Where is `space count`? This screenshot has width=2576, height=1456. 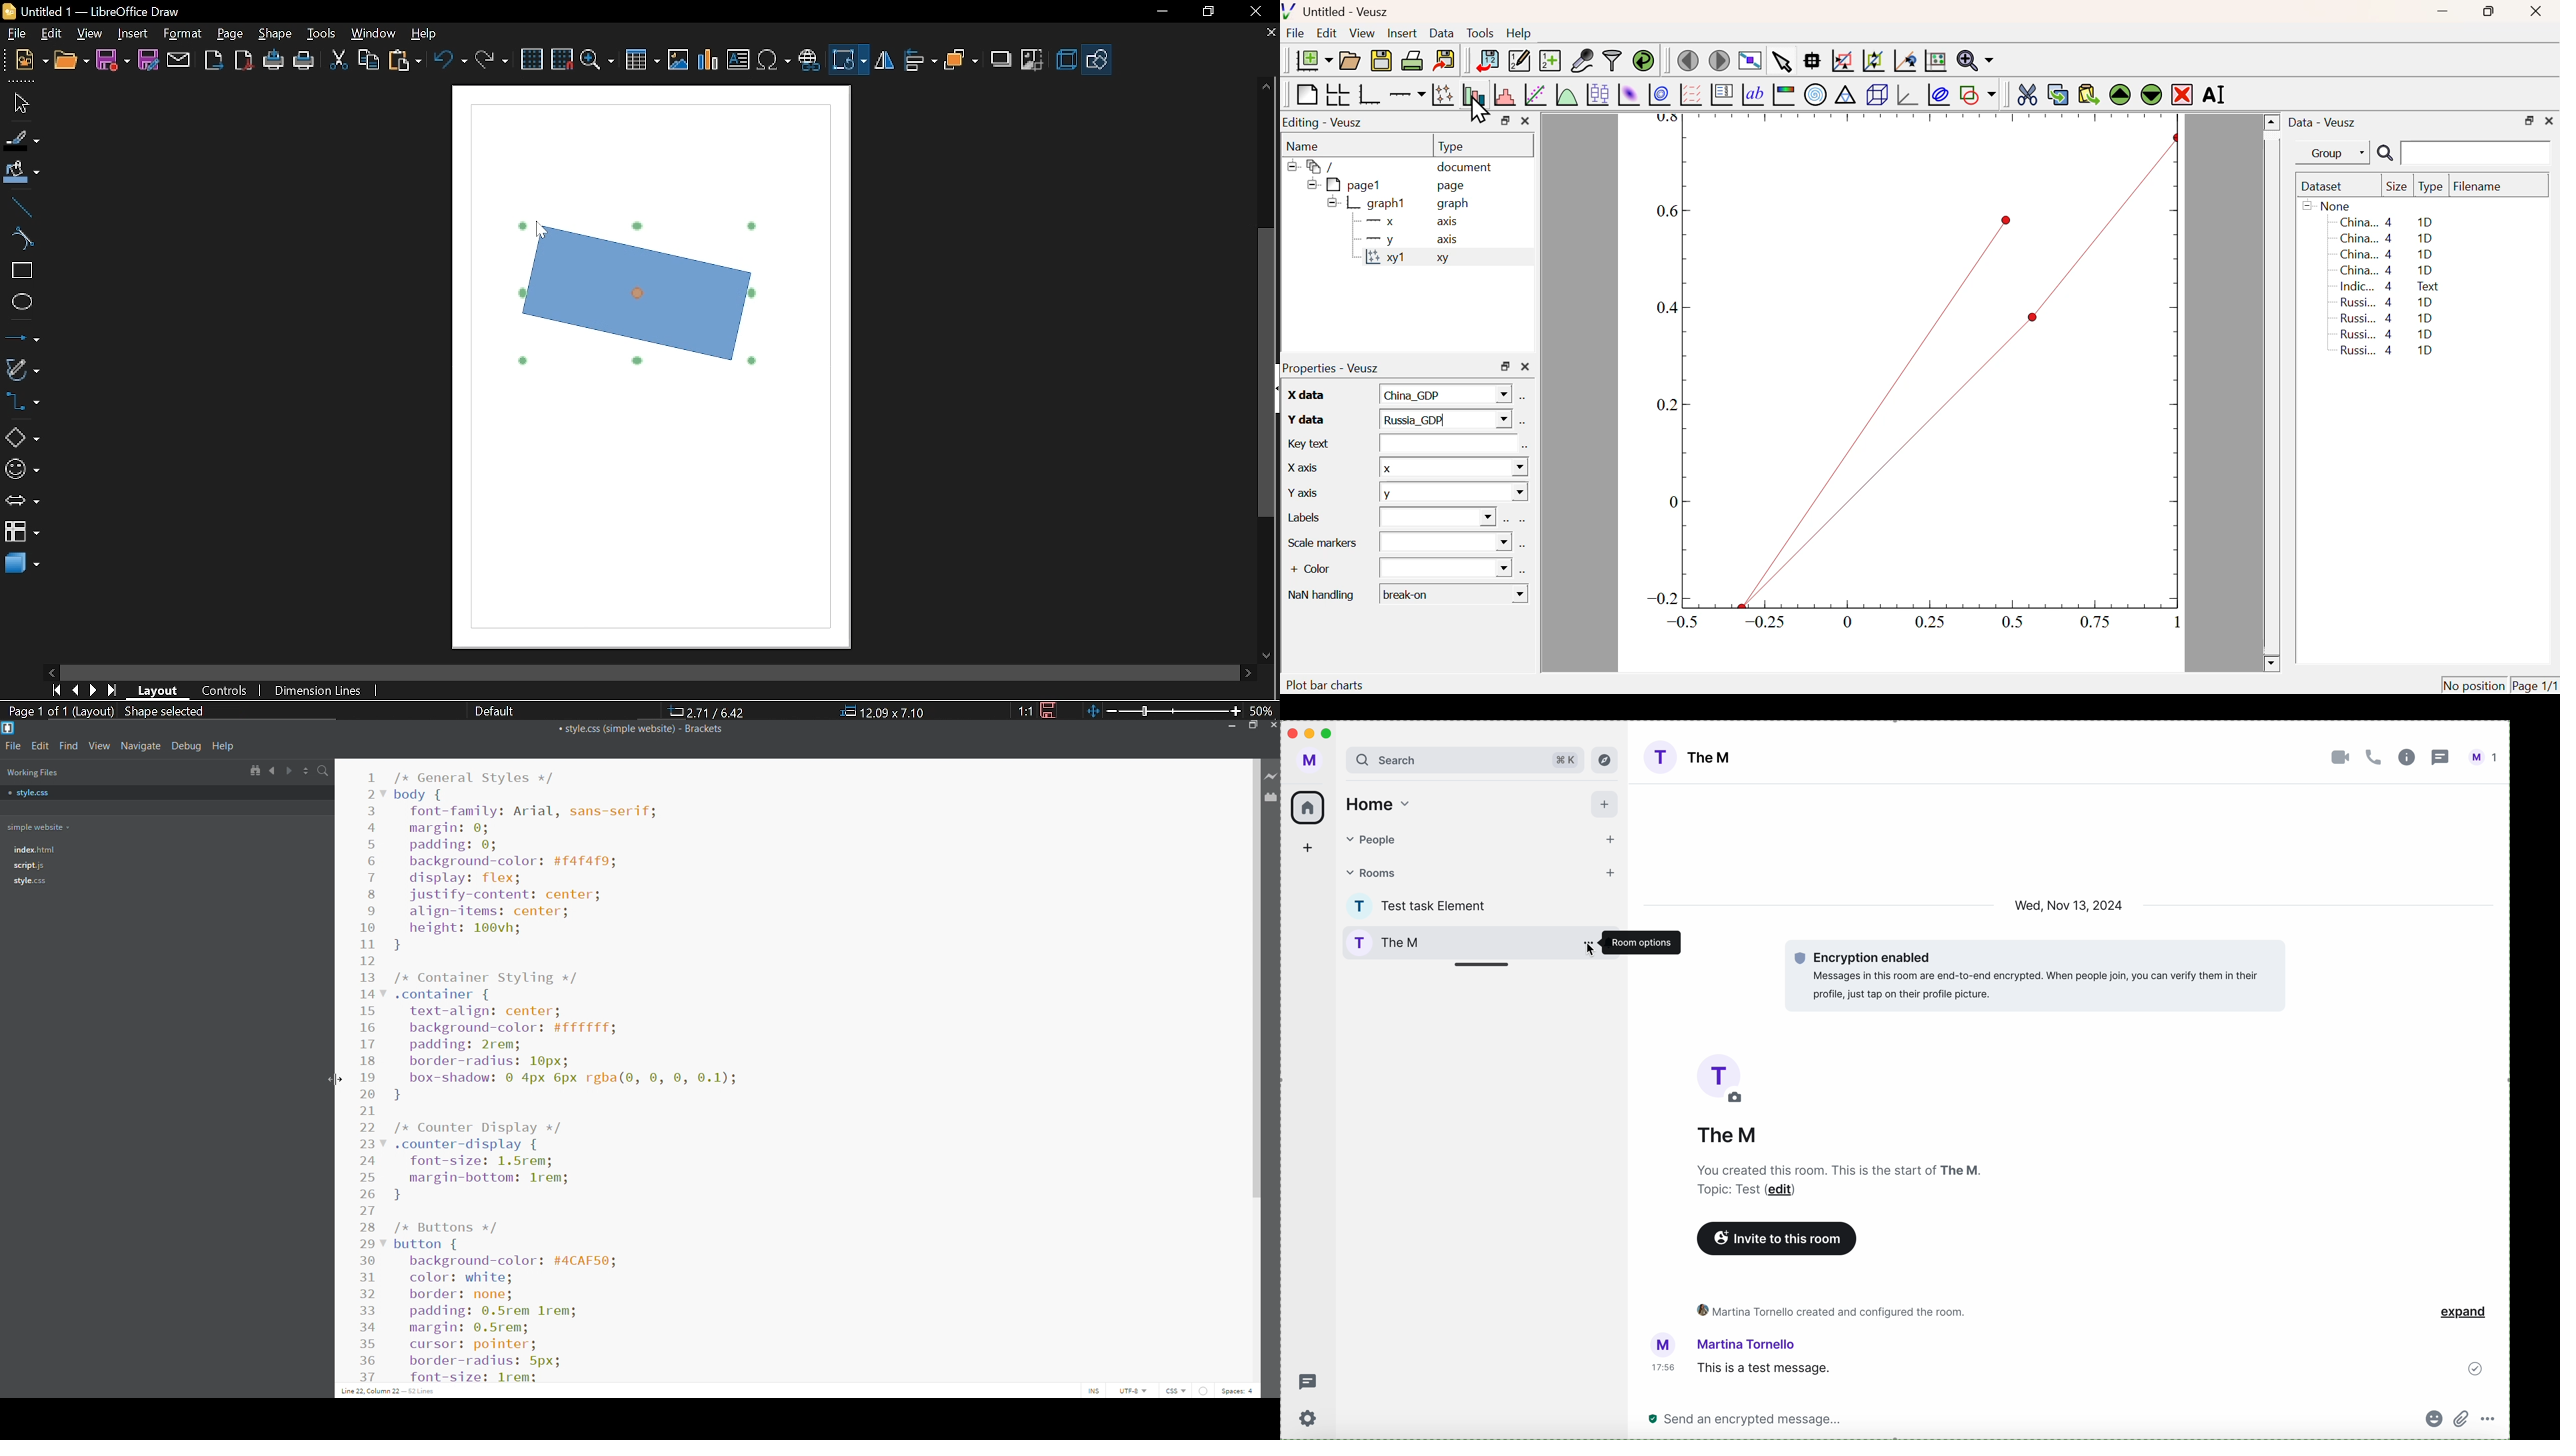
space count is located at coordinates (1238, 1391).